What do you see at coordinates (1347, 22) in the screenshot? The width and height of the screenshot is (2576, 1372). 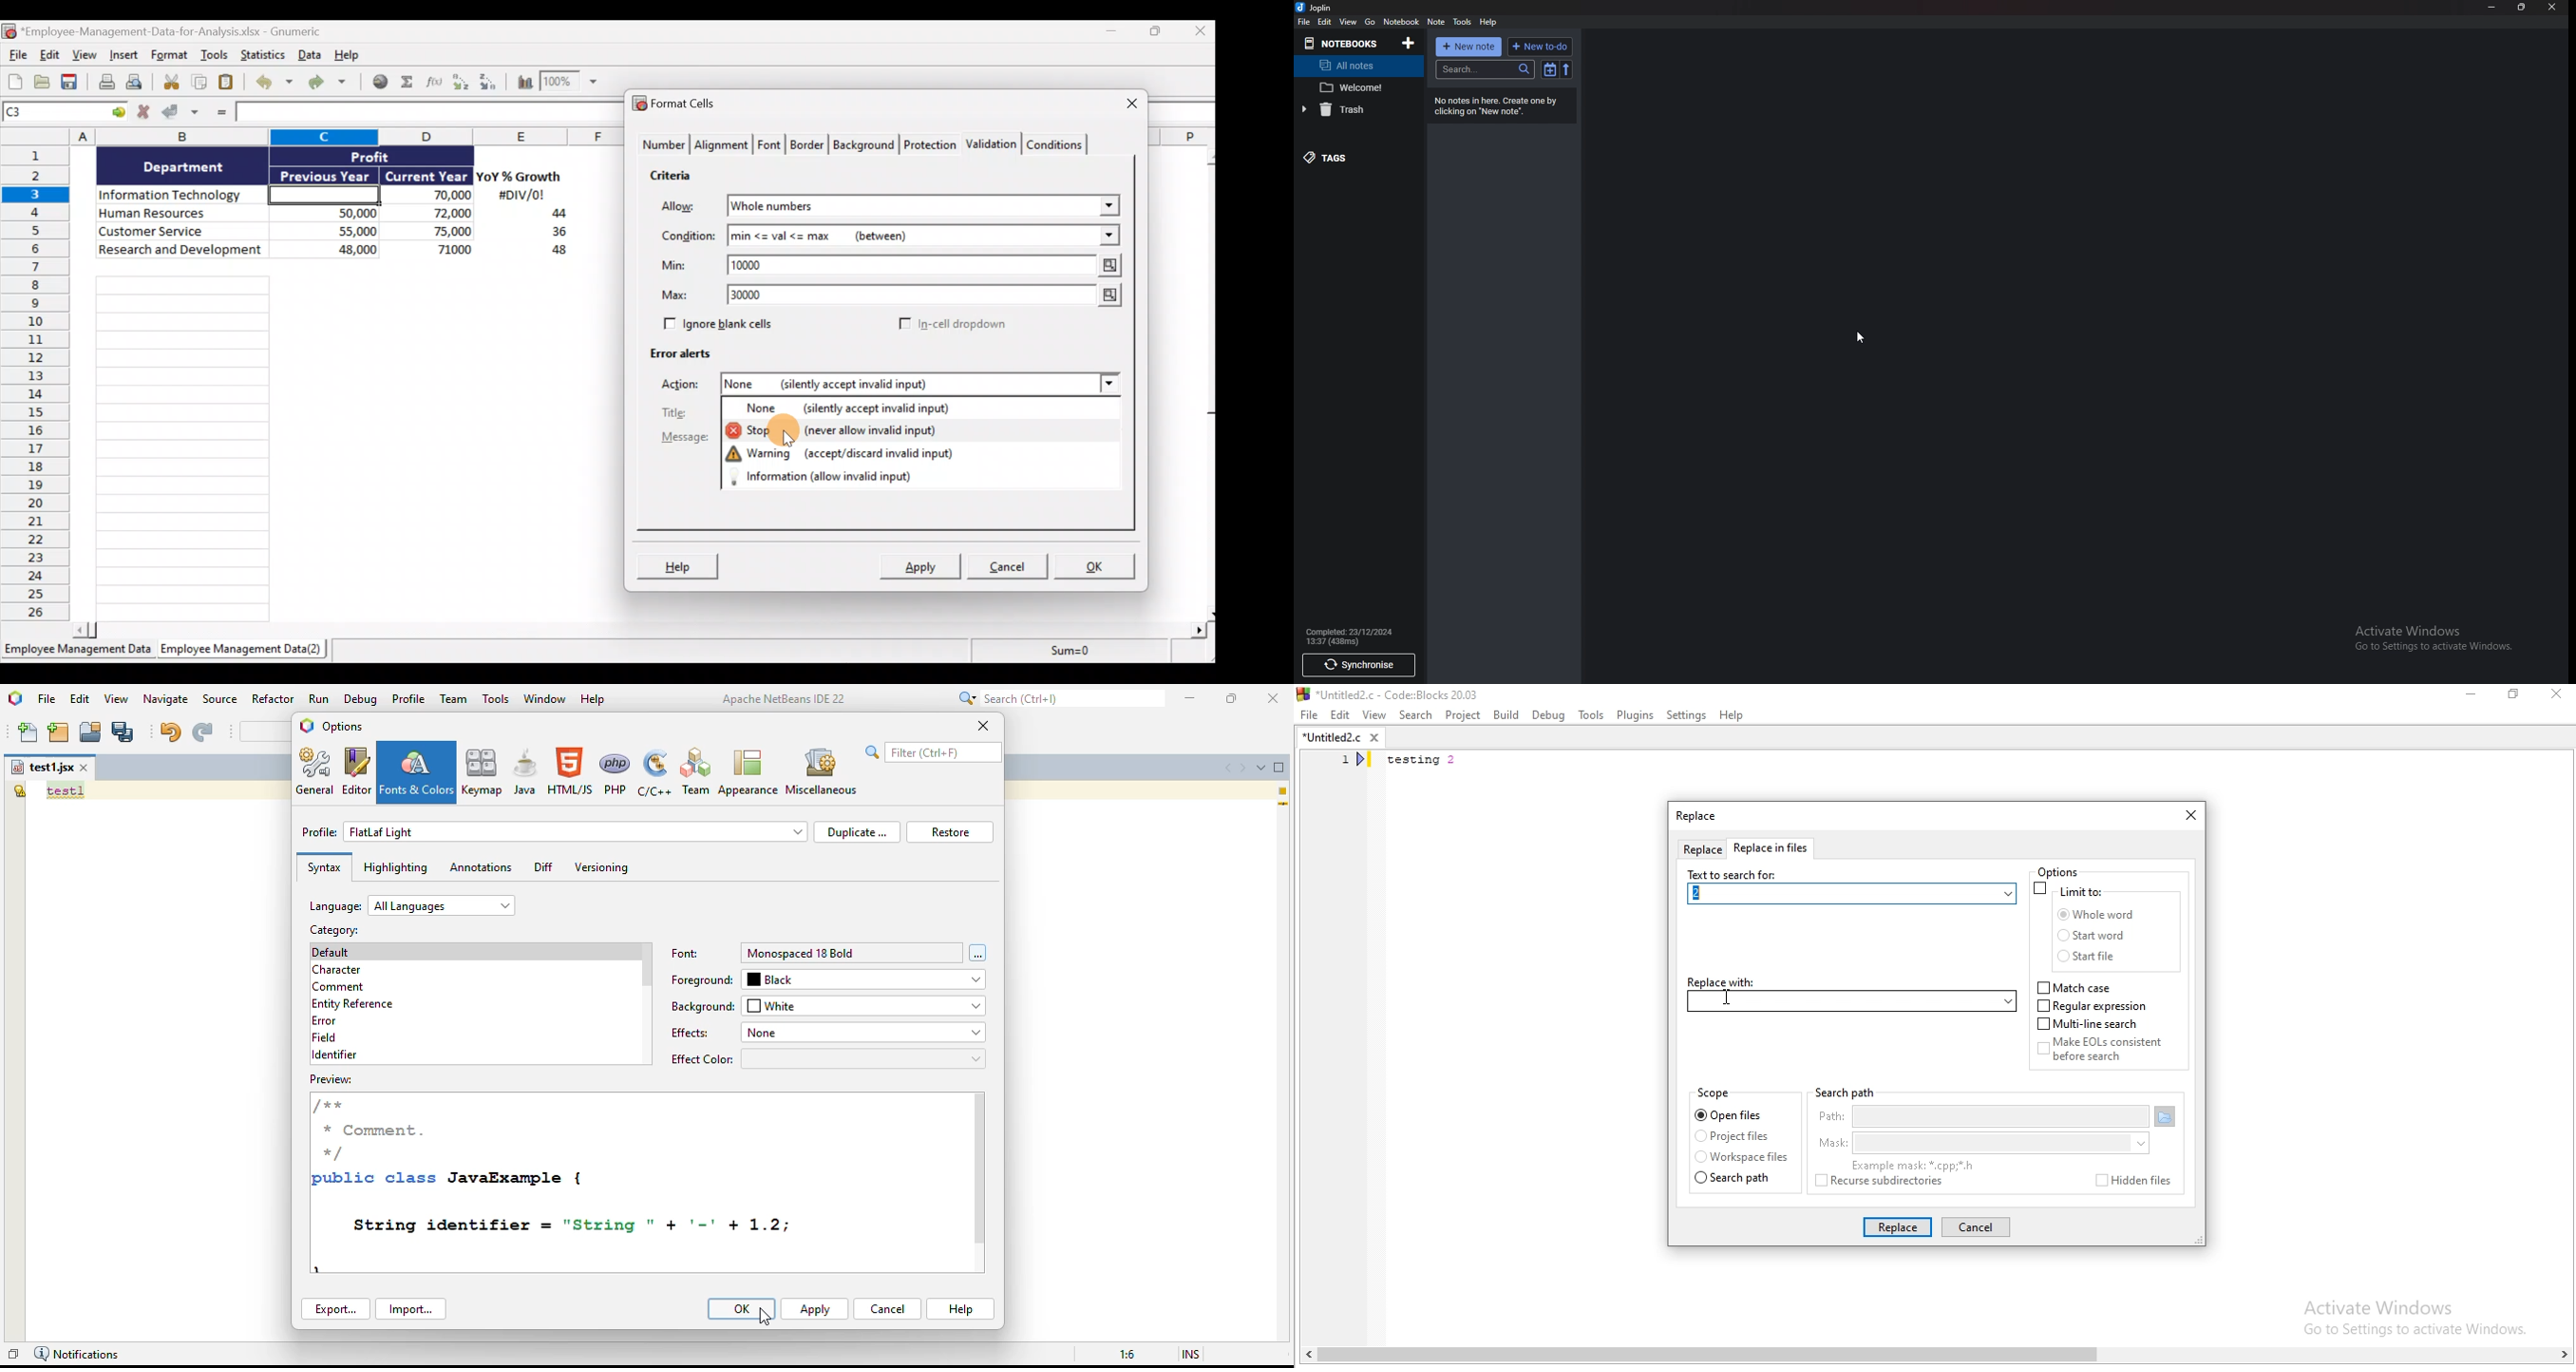 I see `view` at bounding box center [1347, 22].